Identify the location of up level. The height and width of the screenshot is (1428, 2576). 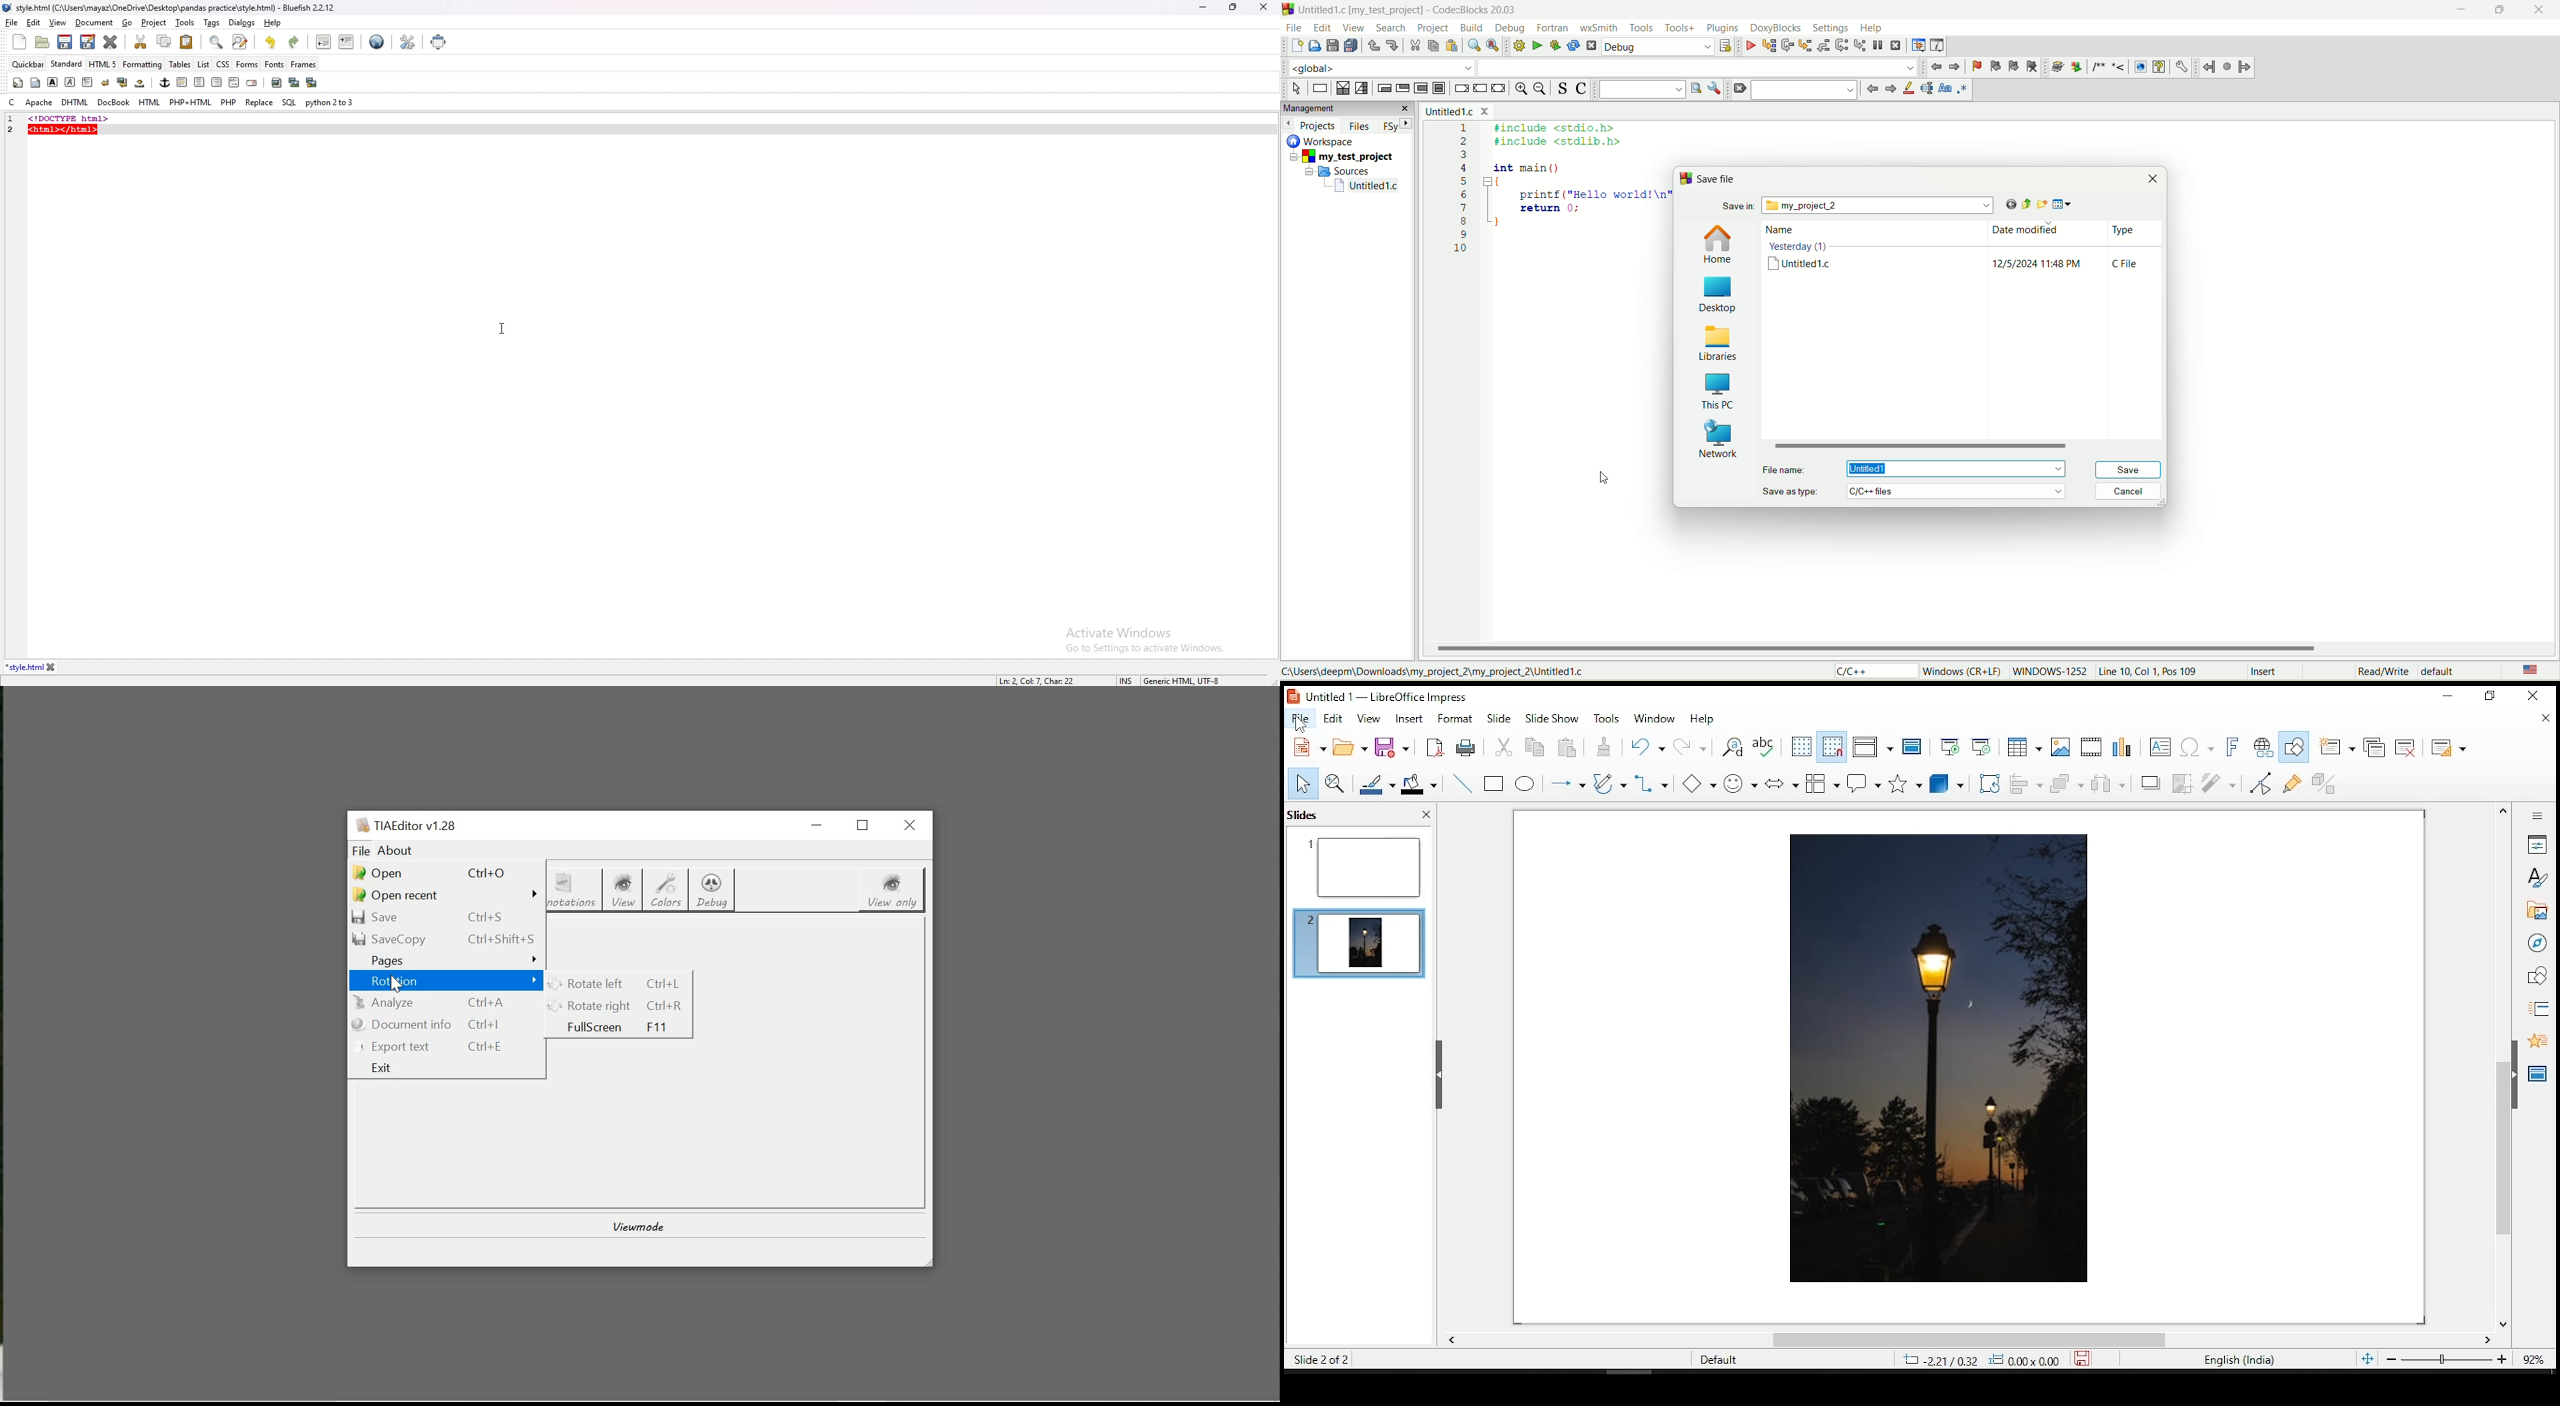
(2023, 204).